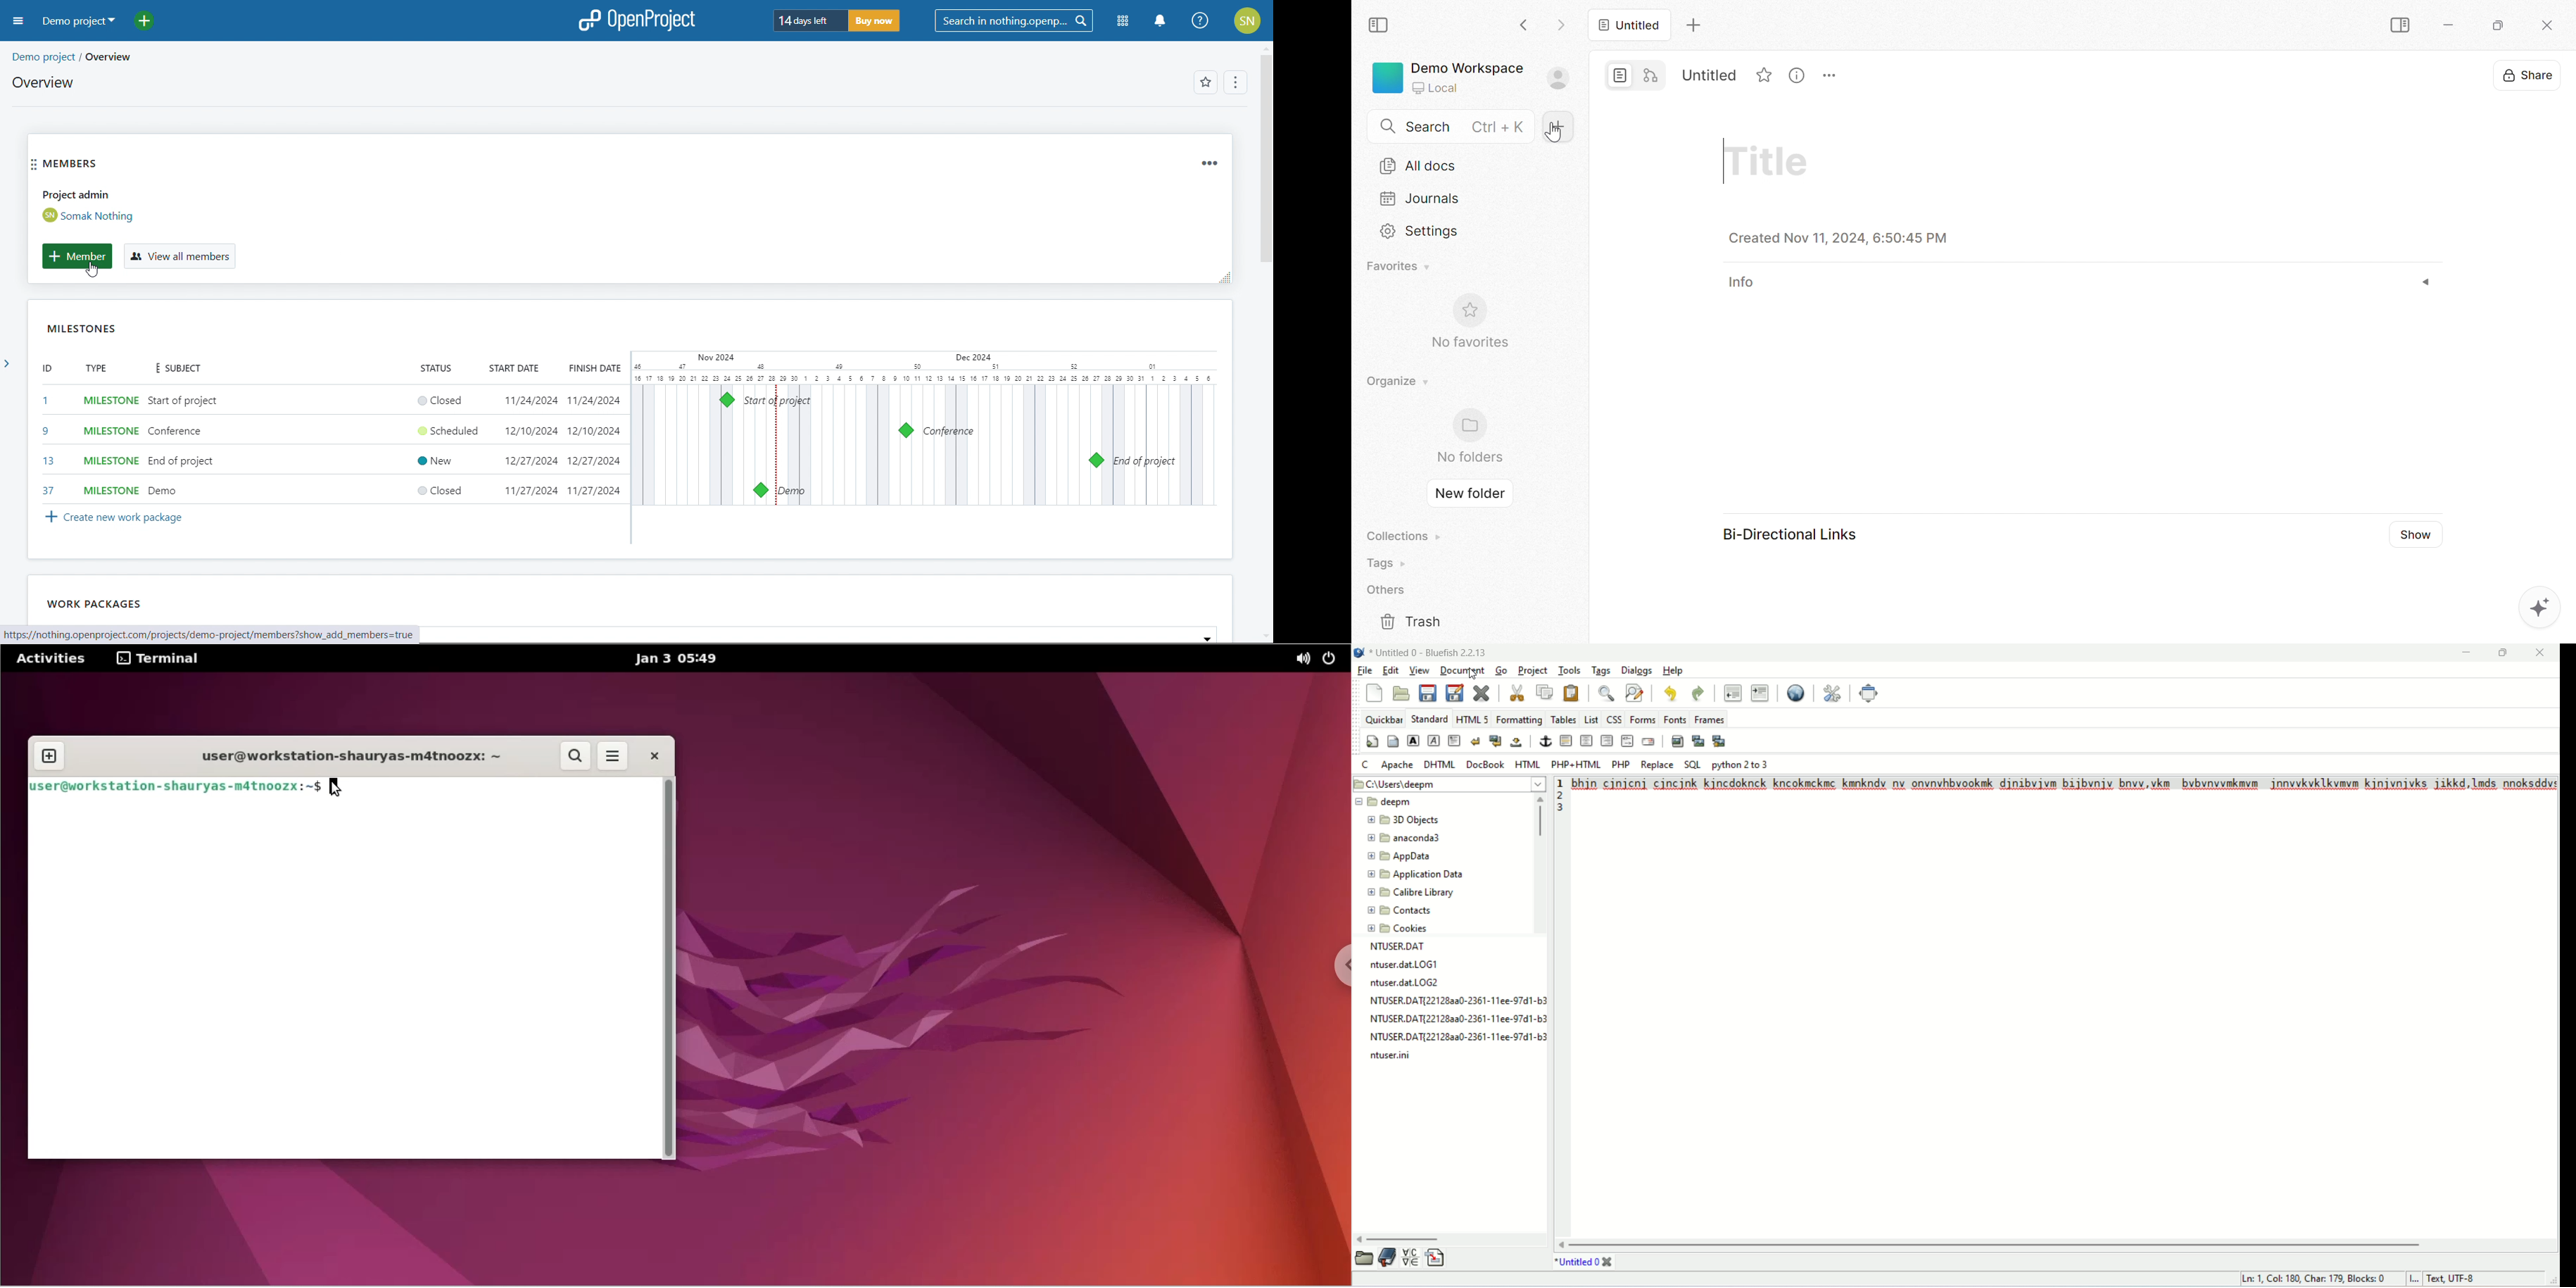 The image size is (2576, 1288). Describe the element at coordinates (76, 256) in the screenshot. I see `member` at that location.